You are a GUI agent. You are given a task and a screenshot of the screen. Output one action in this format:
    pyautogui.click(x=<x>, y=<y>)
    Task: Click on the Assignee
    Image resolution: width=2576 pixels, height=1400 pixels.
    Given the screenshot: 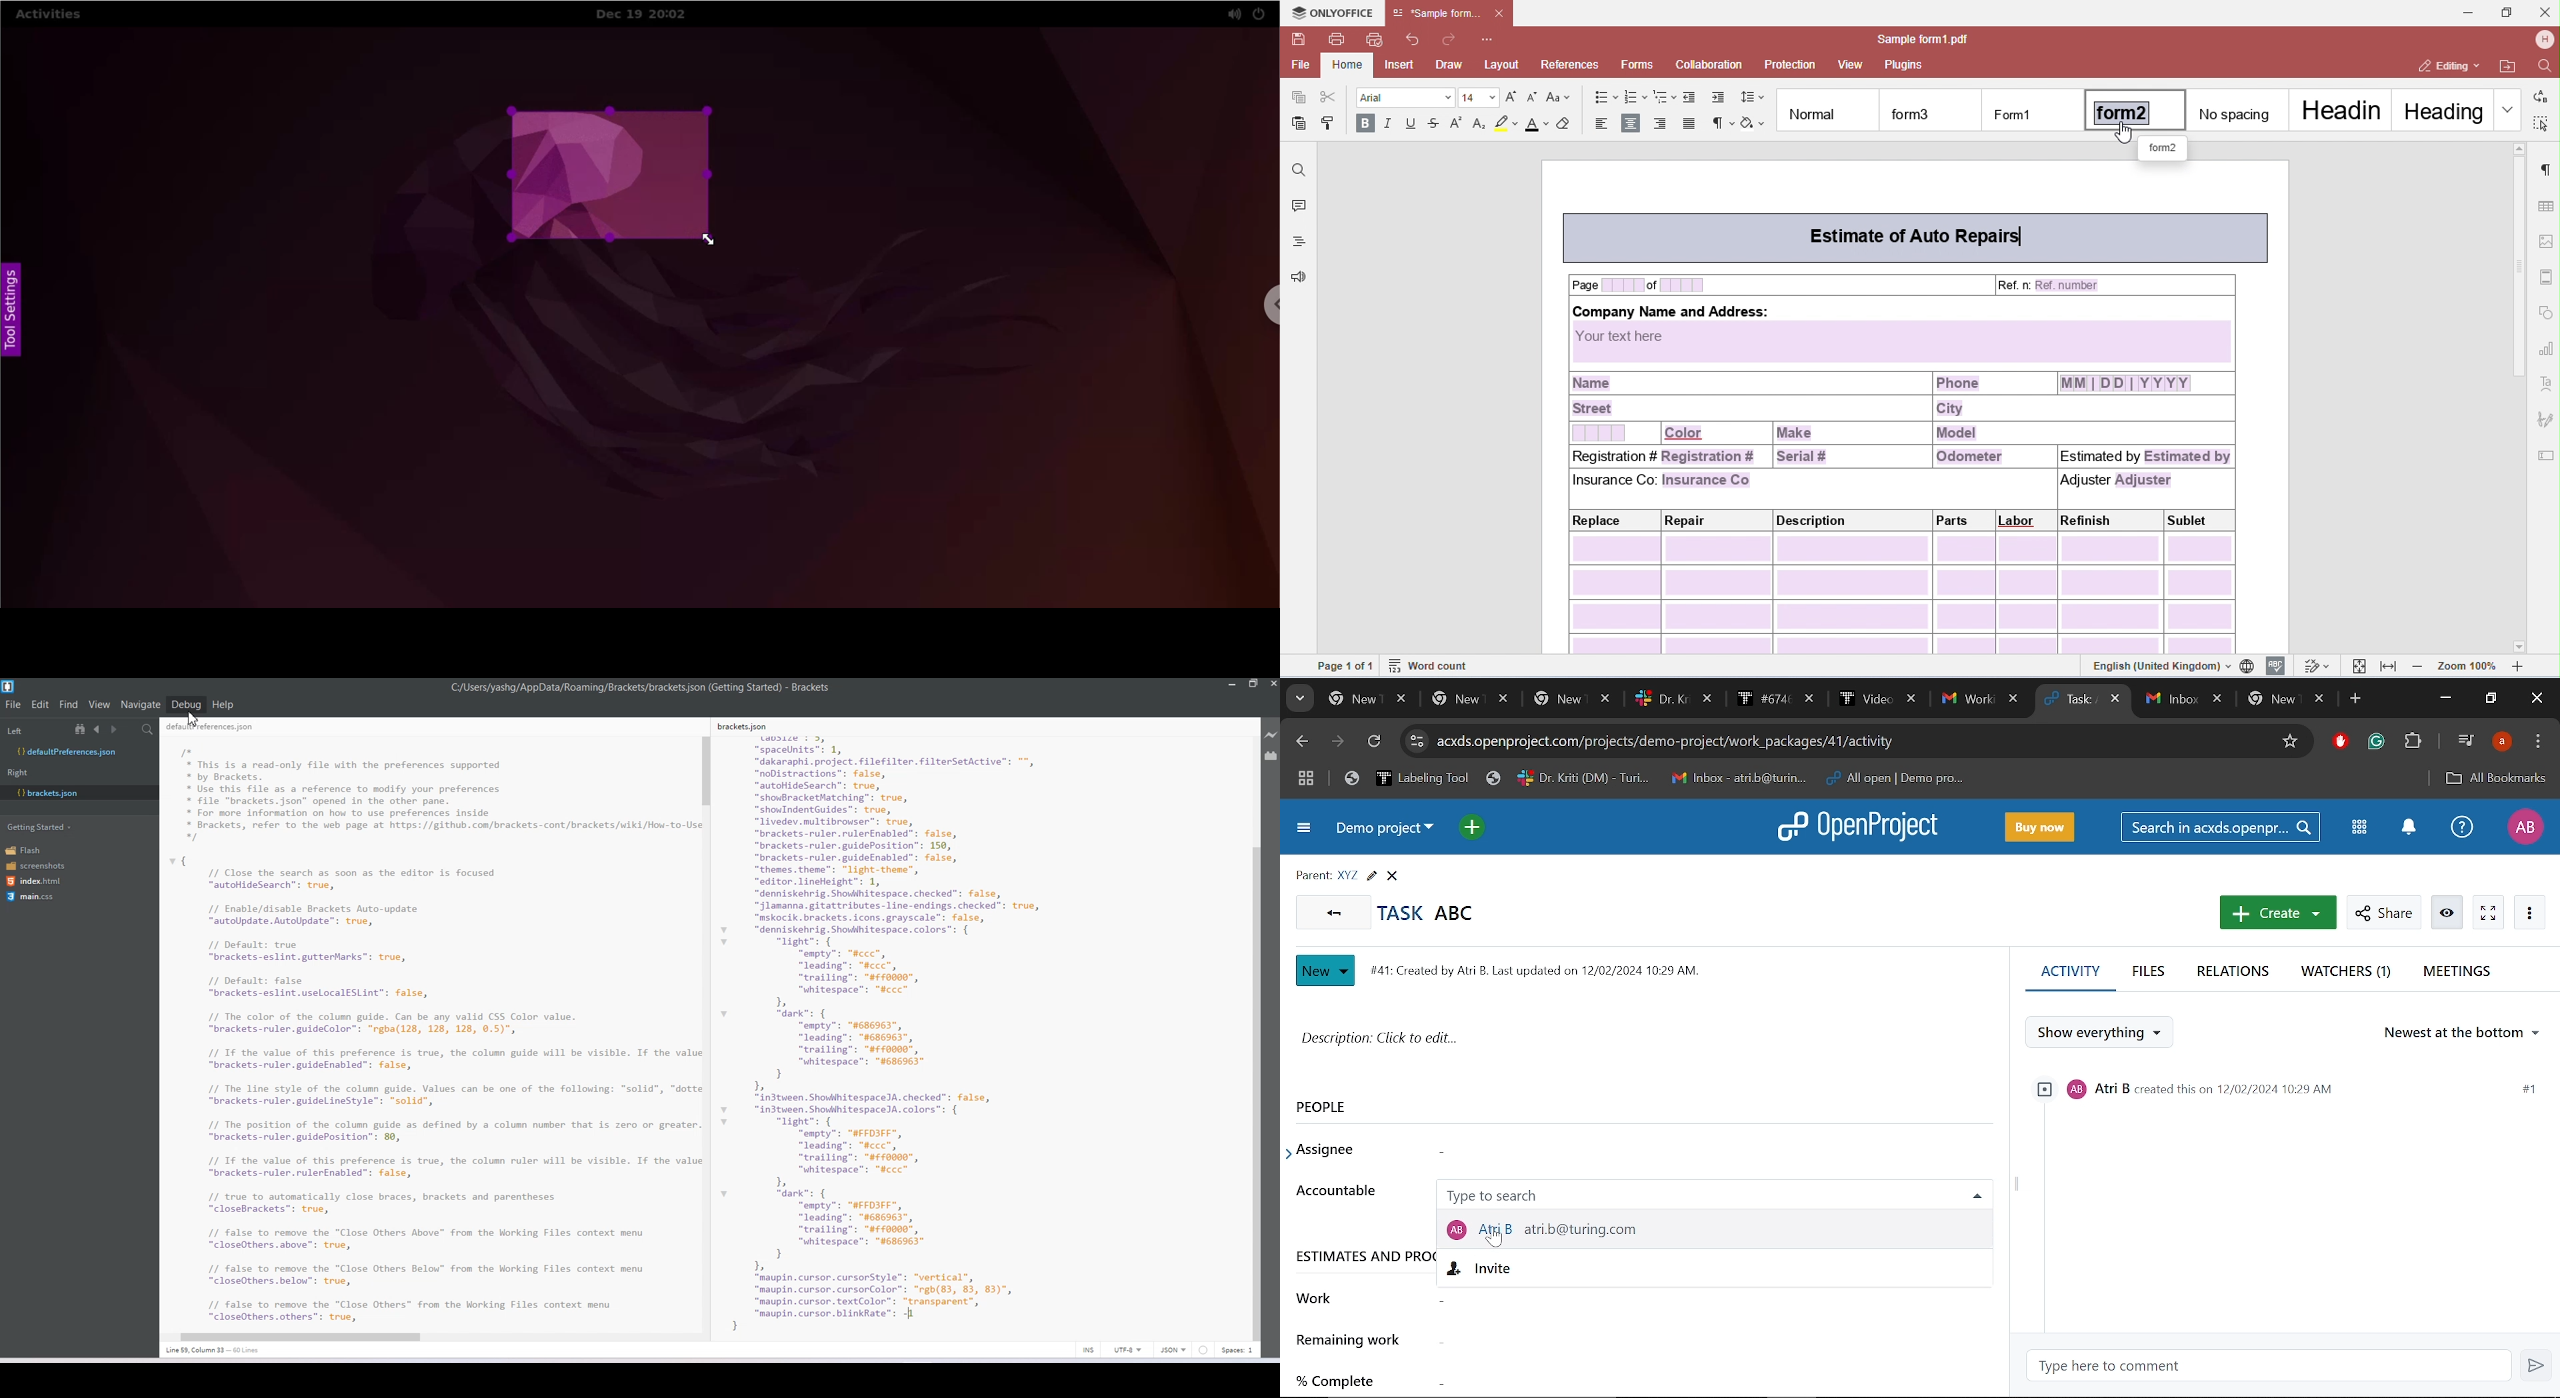 What is the action you would take?
    pyautogui.click(x=1332, y=1150)
    